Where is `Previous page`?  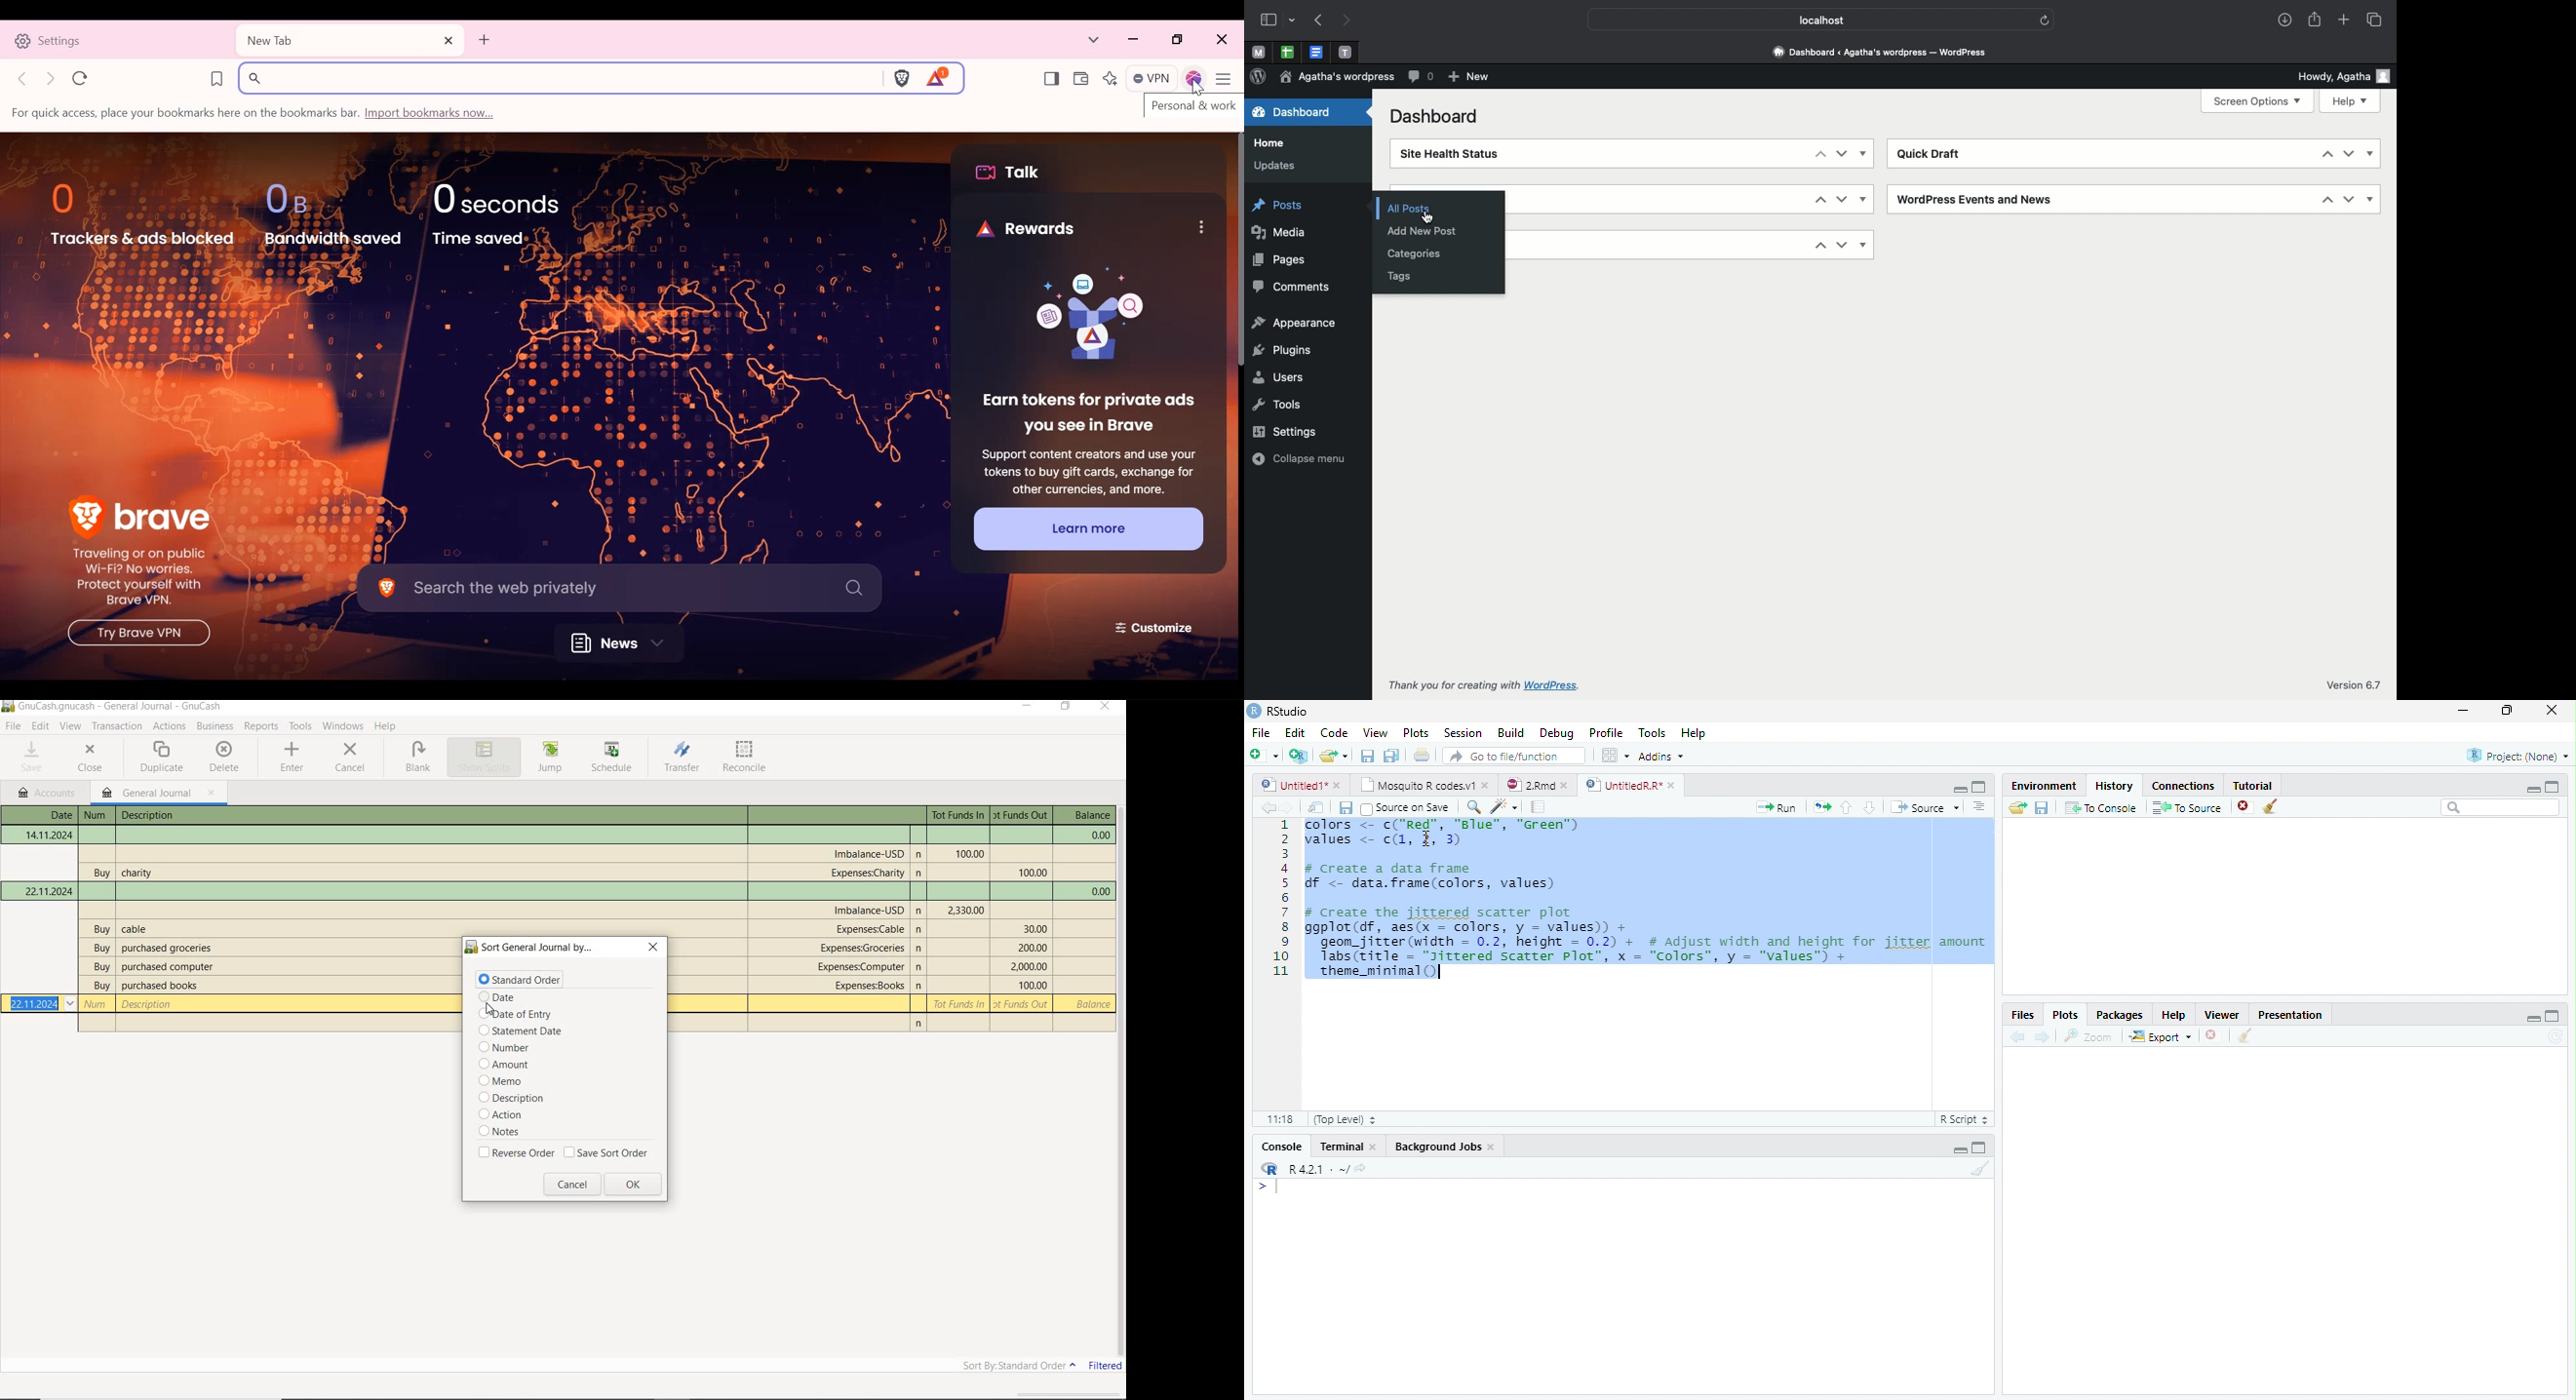
Previous page is located at coordinates (1316, 19).